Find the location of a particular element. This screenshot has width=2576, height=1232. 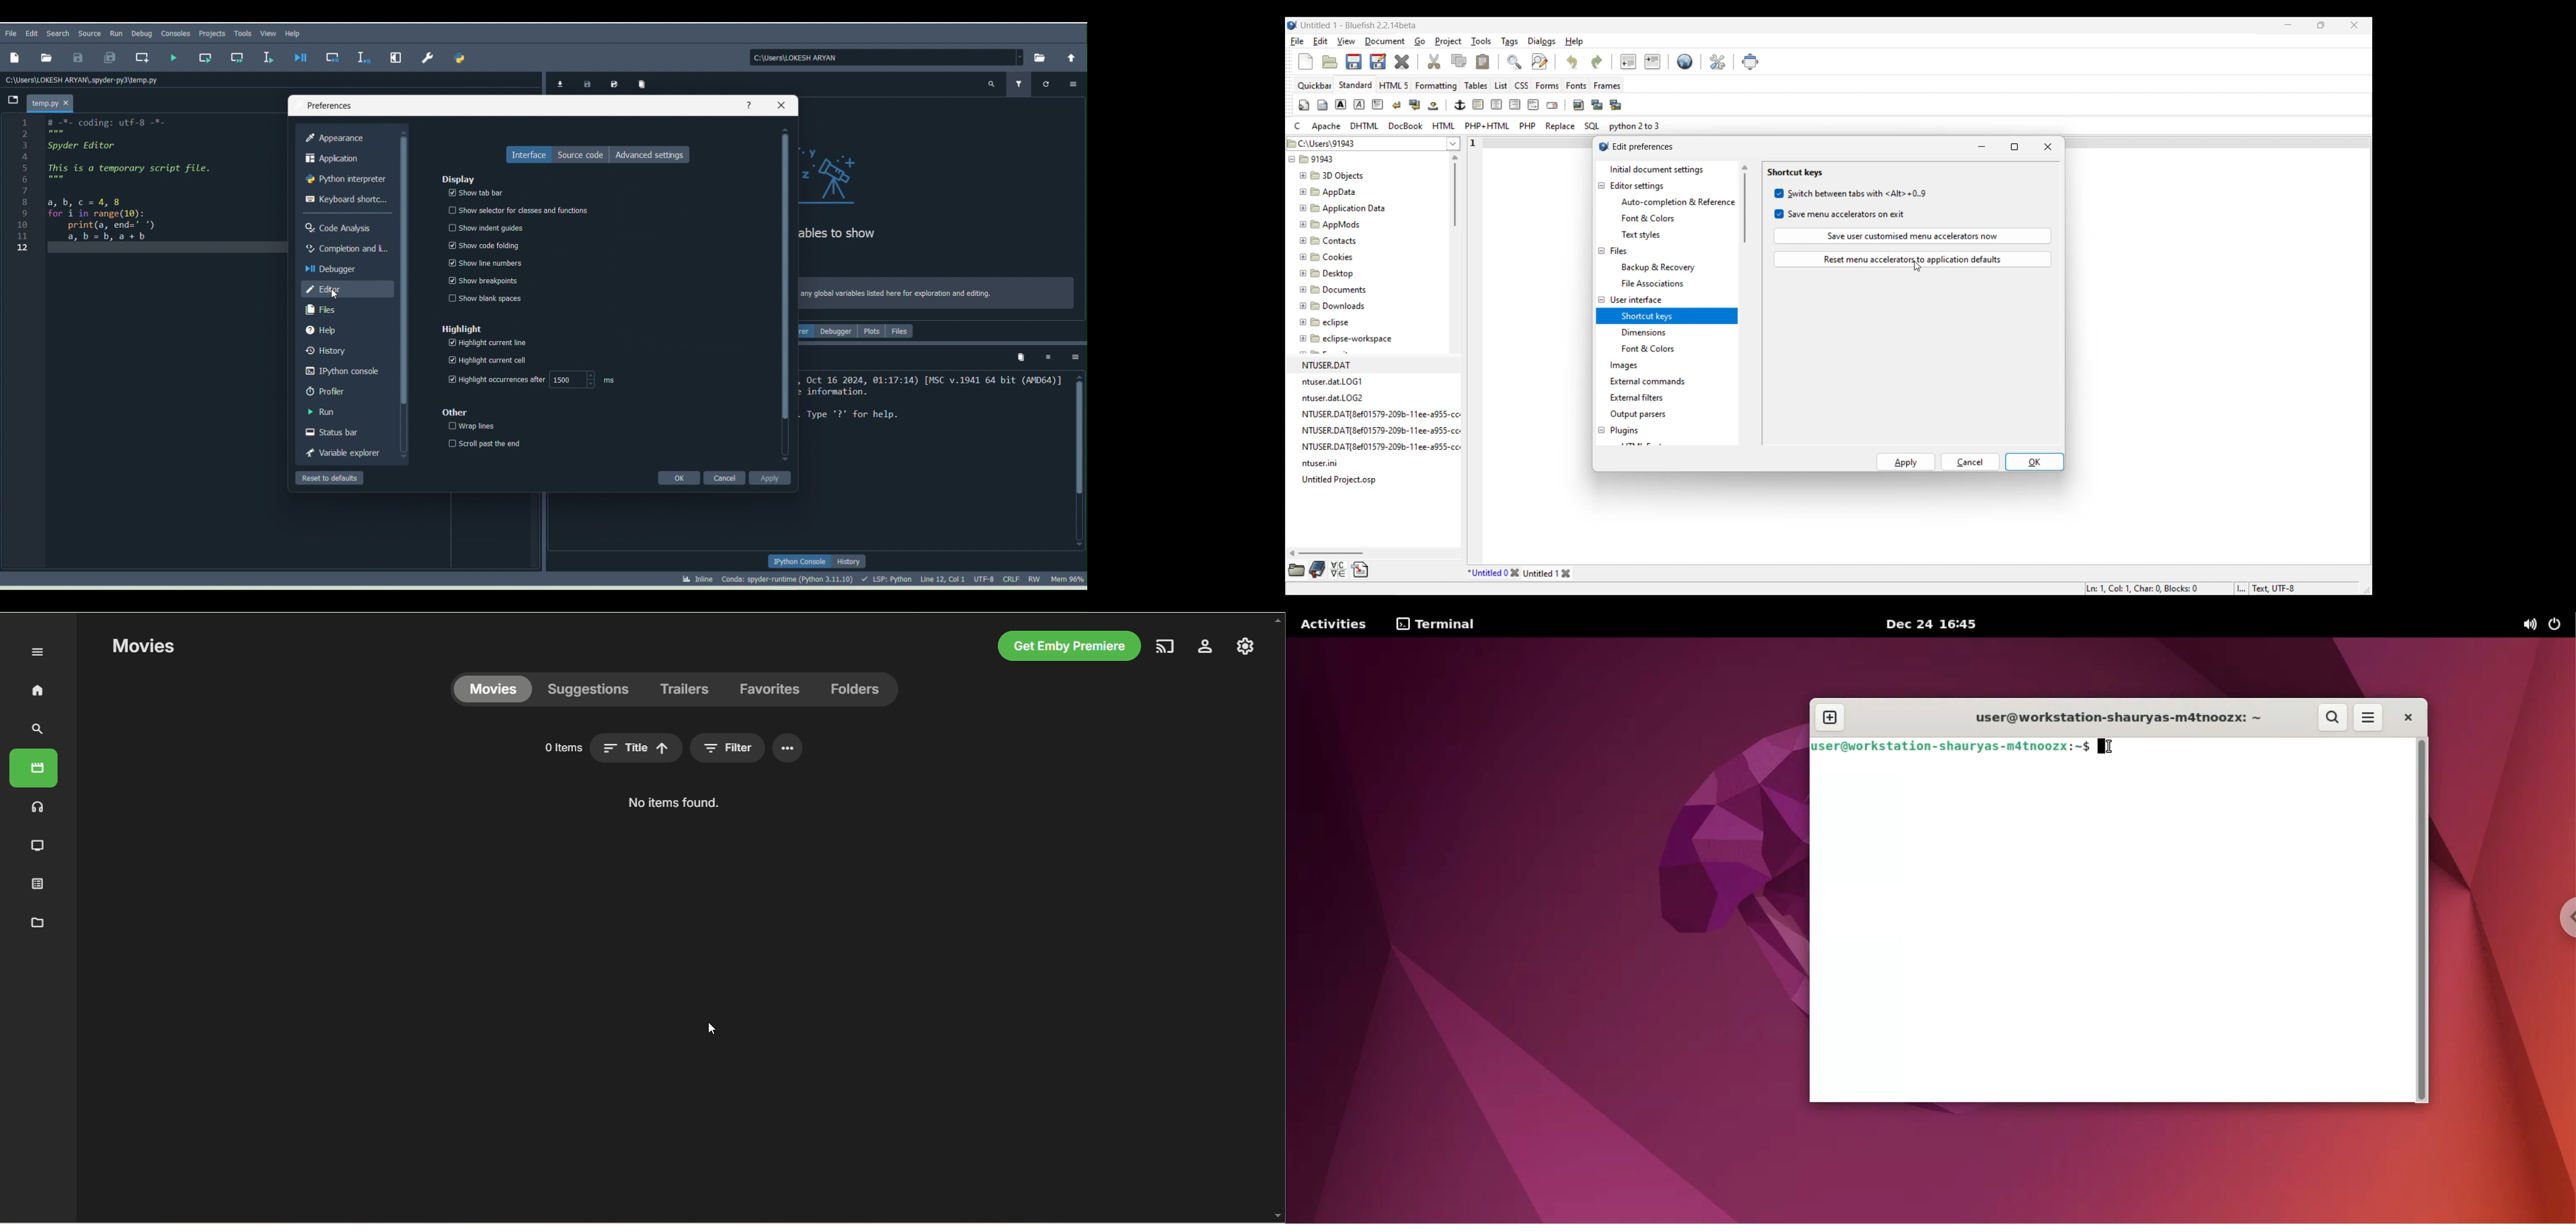

Remove all variables is located at coordinates (644, 83).